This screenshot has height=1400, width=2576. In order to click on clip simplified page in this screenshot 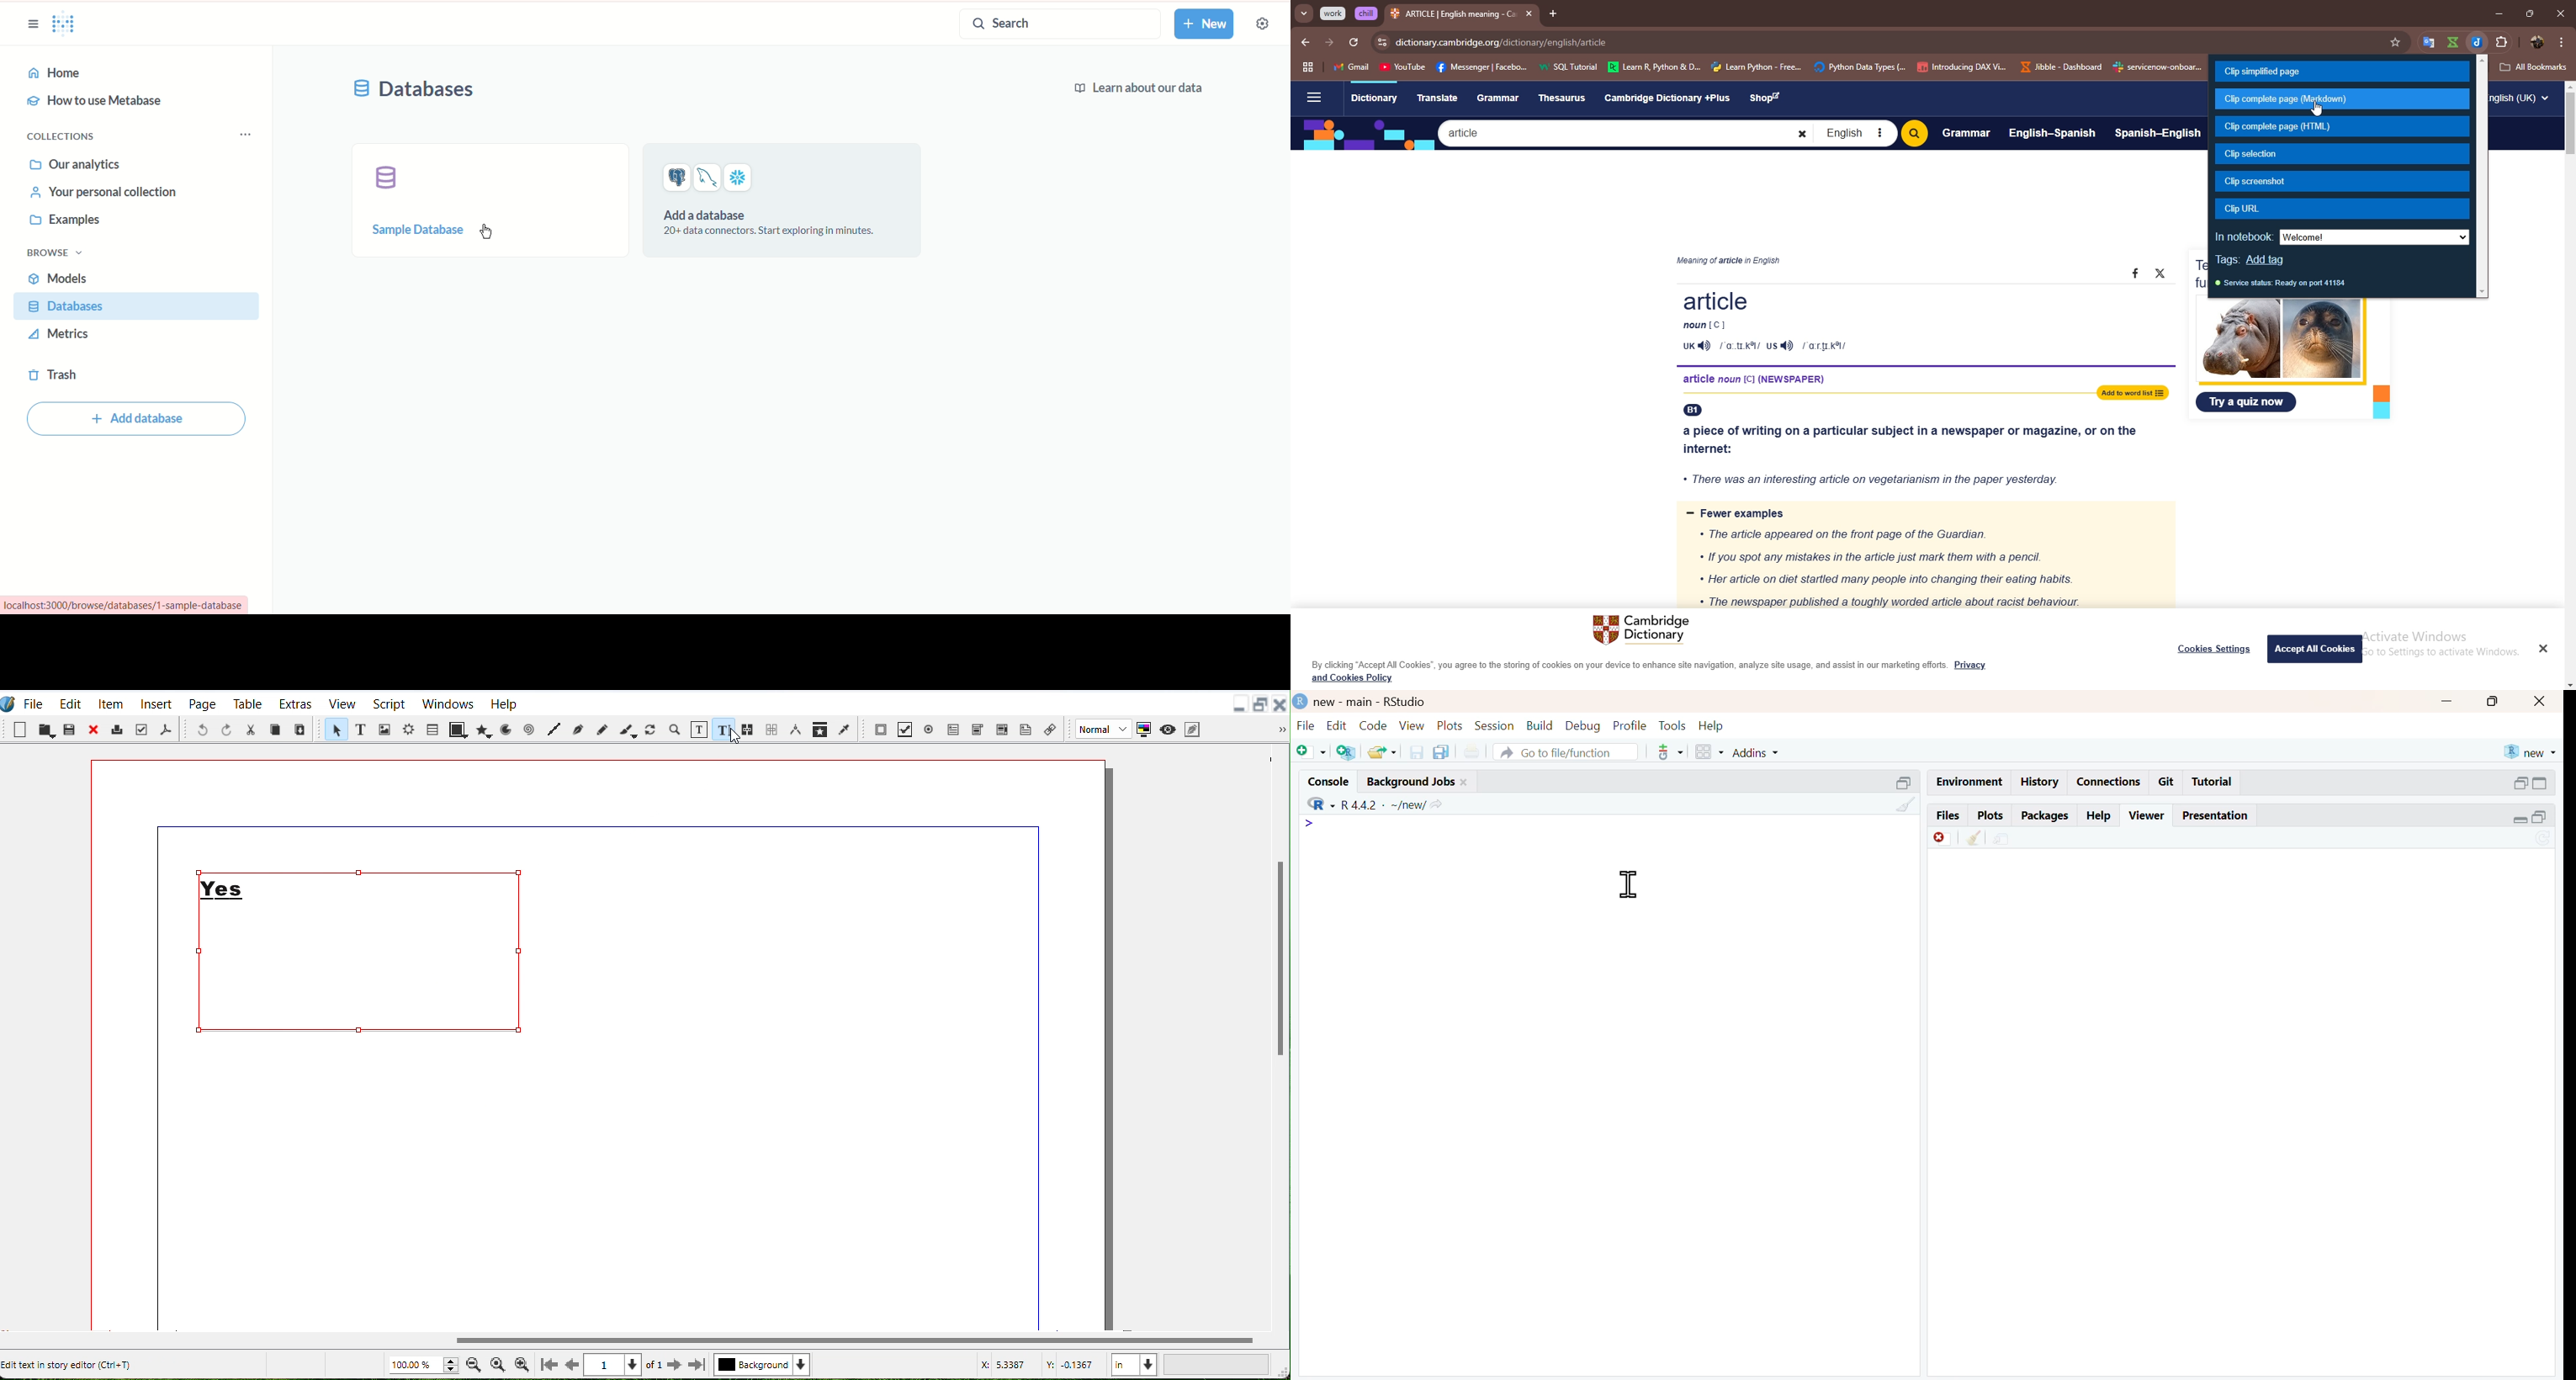, I will do `click(2342, 71)`.